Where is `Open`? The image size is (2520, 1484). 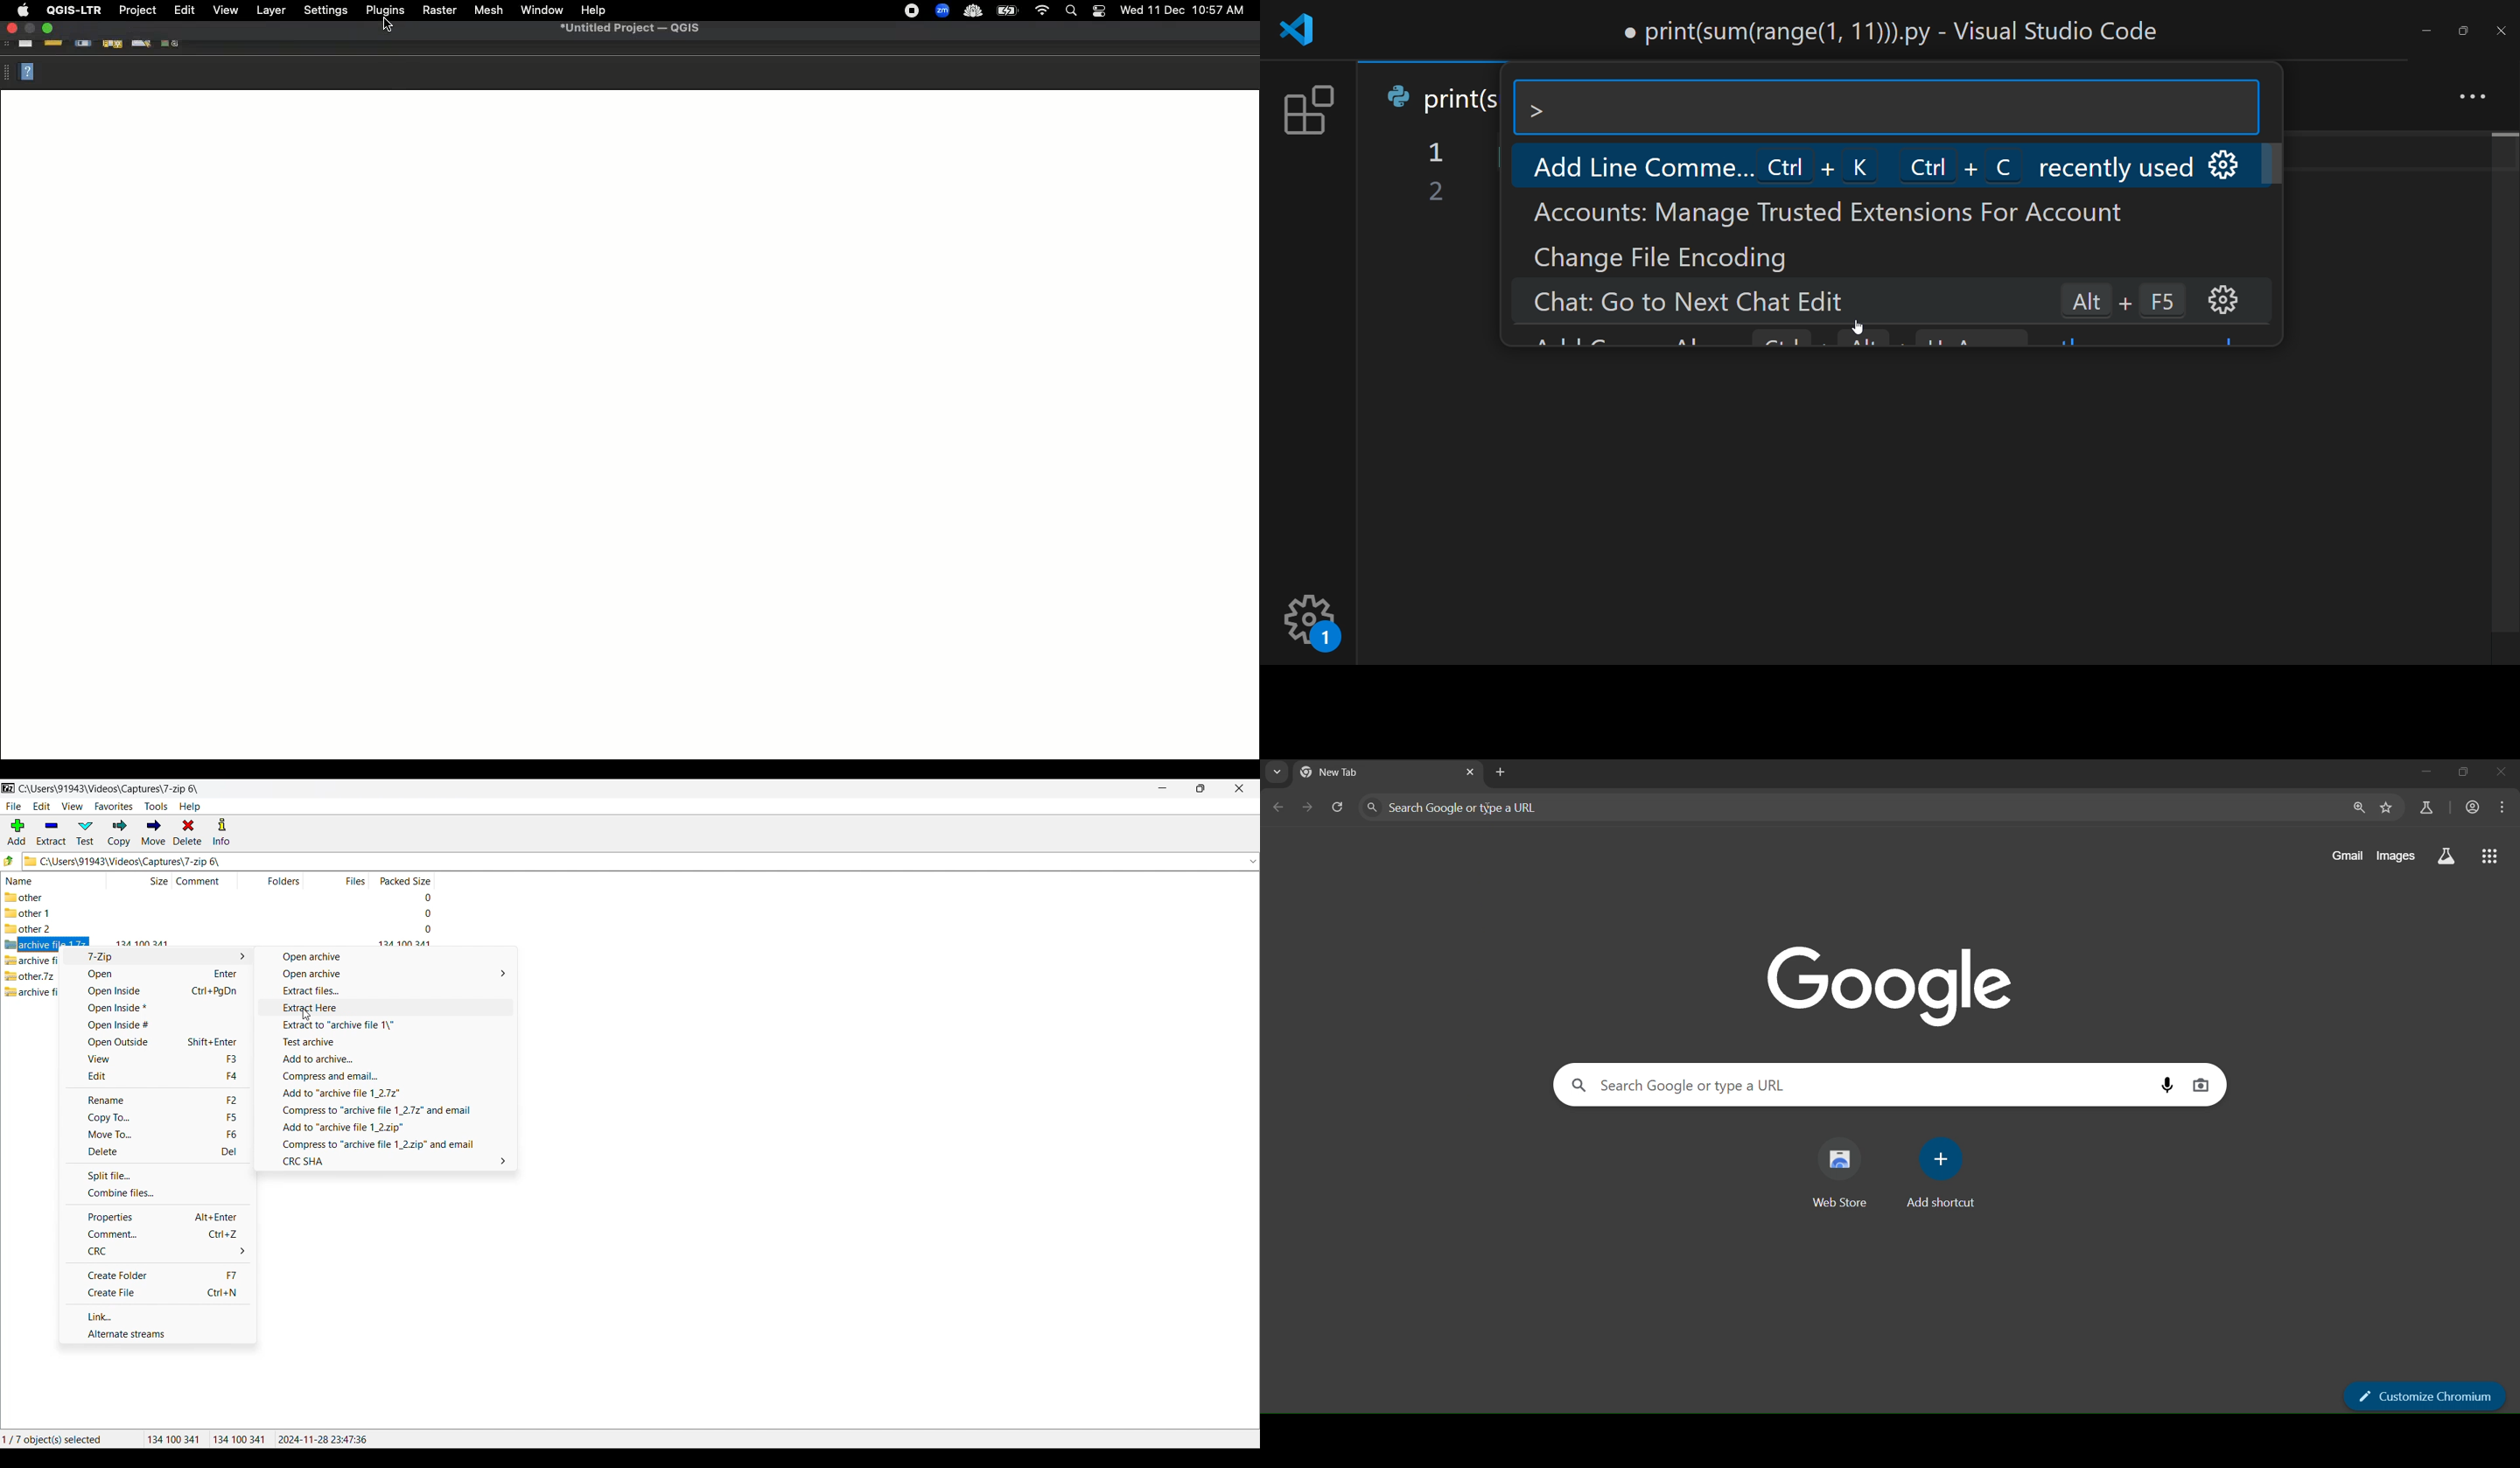
Open is located at coordinates (156, 975).